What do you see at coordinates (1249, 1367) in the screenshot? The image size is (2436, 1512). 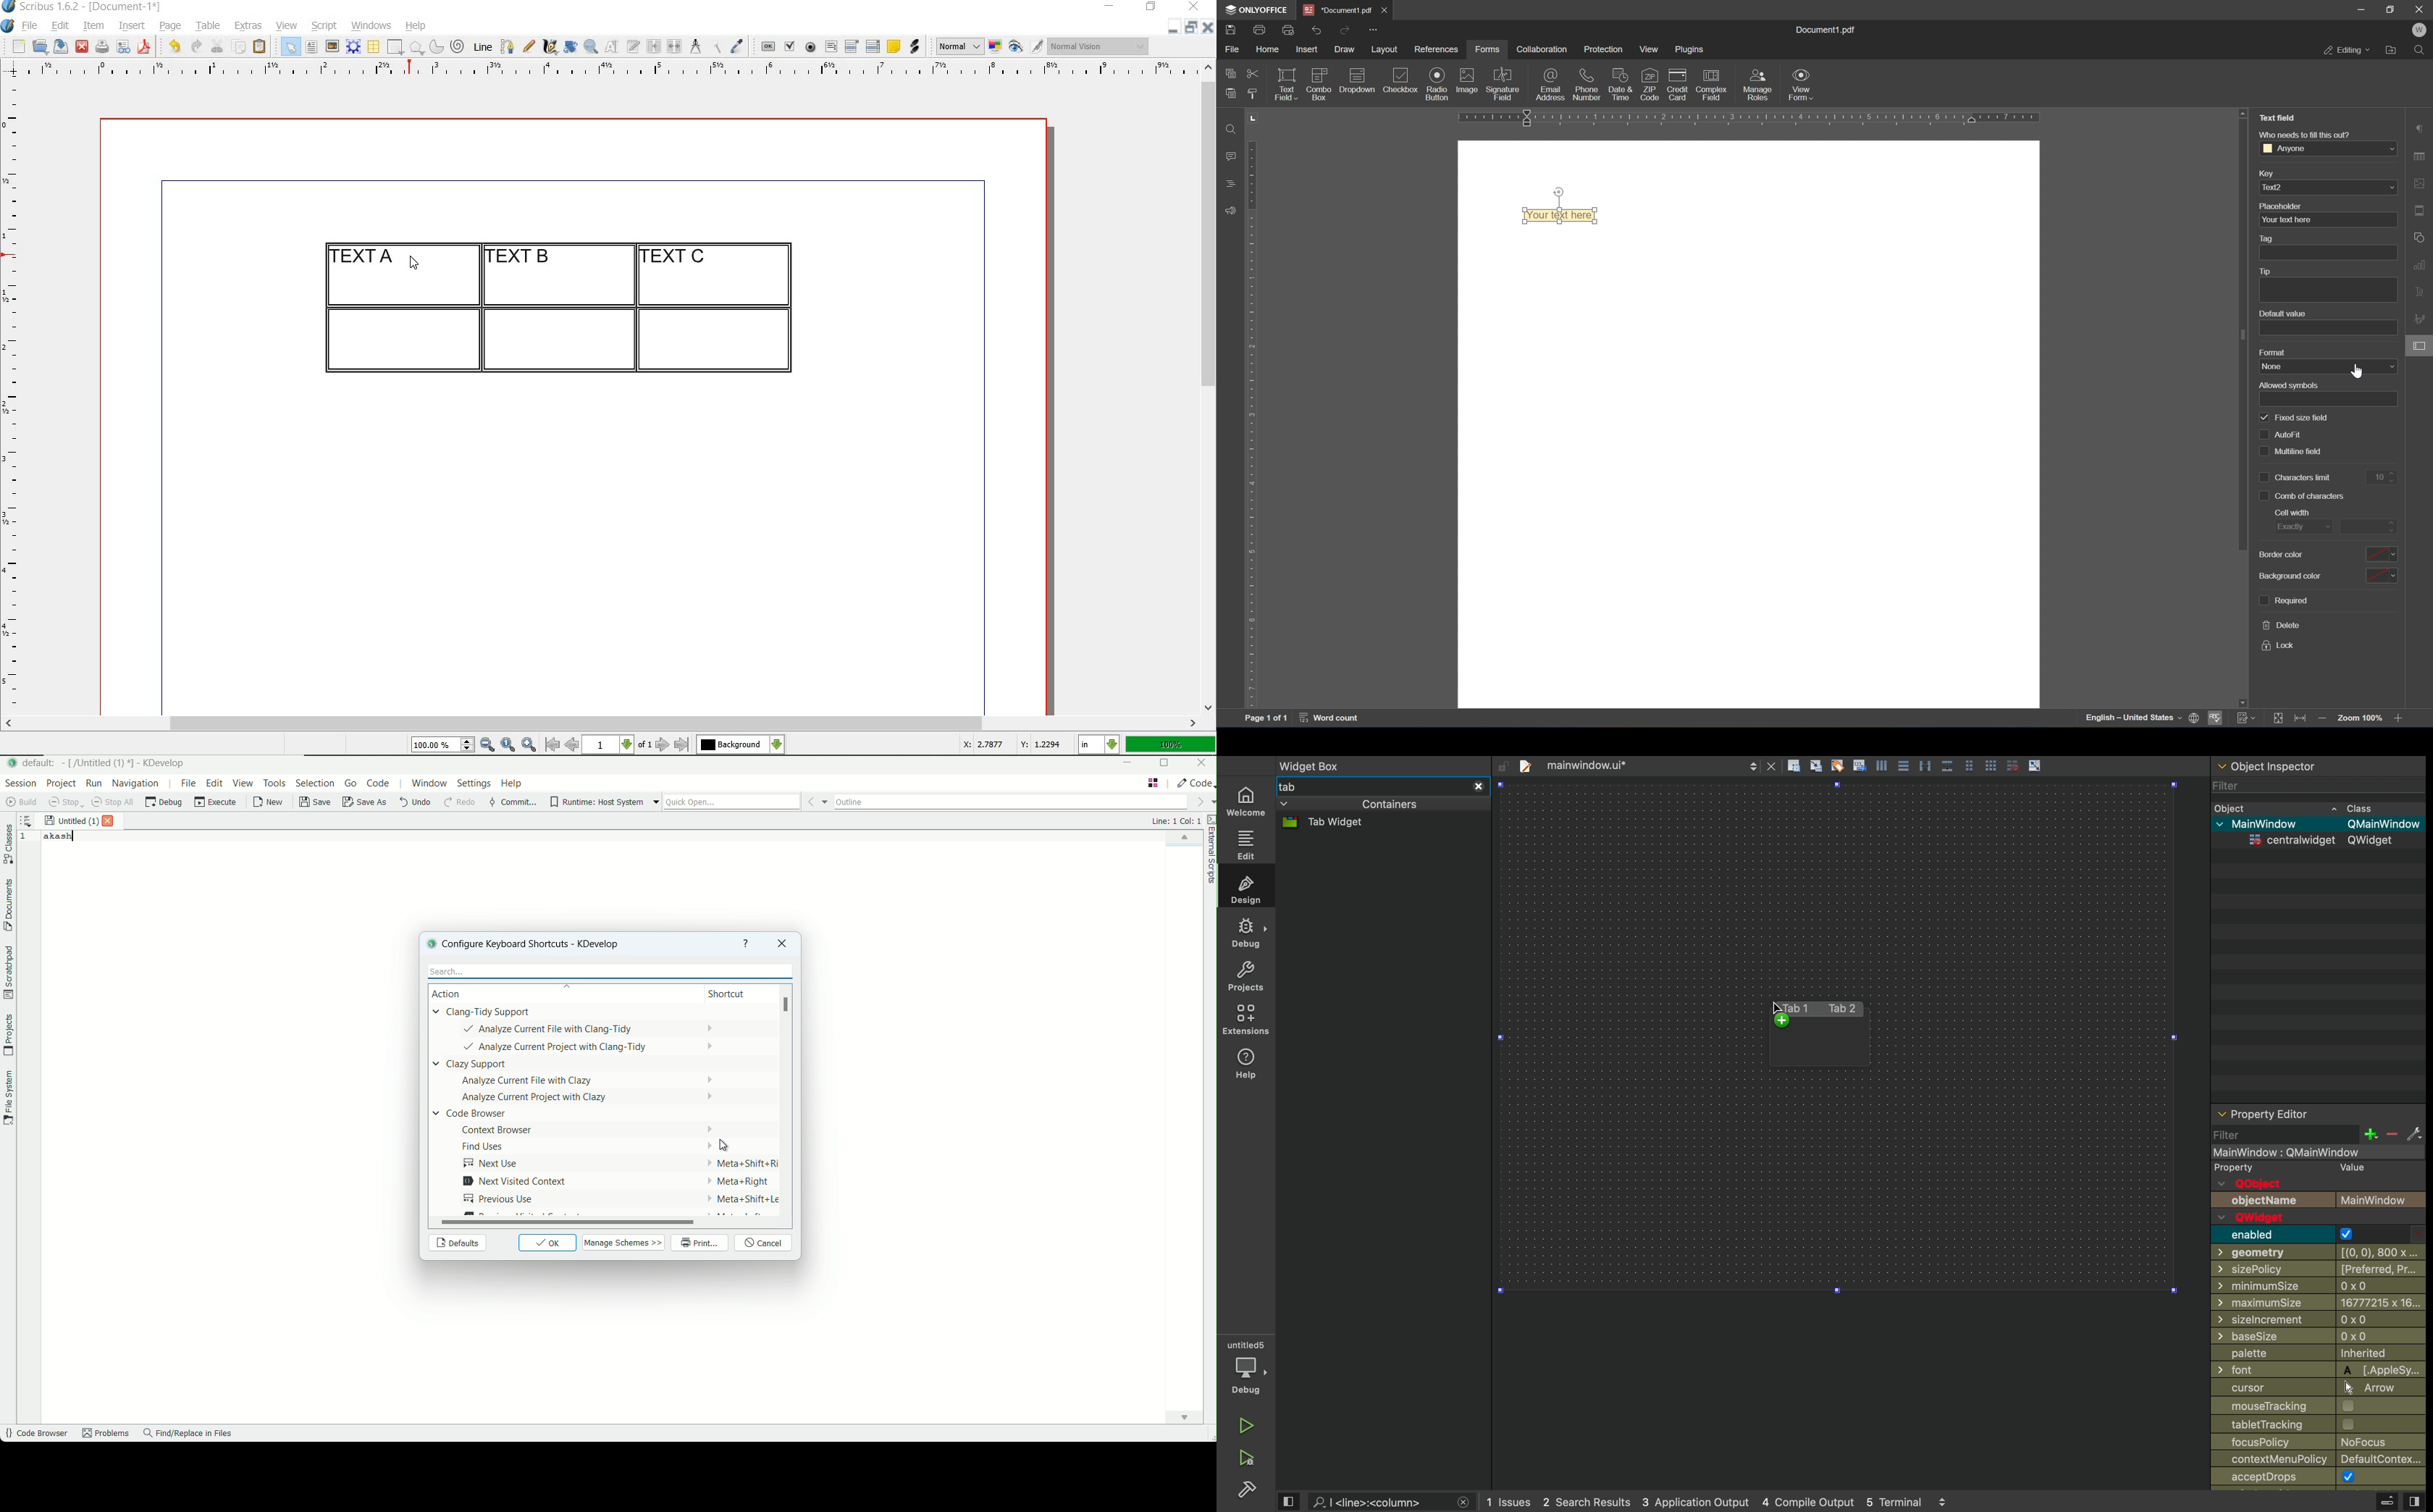 I see `debug` at bounding box center [1249, 1367].